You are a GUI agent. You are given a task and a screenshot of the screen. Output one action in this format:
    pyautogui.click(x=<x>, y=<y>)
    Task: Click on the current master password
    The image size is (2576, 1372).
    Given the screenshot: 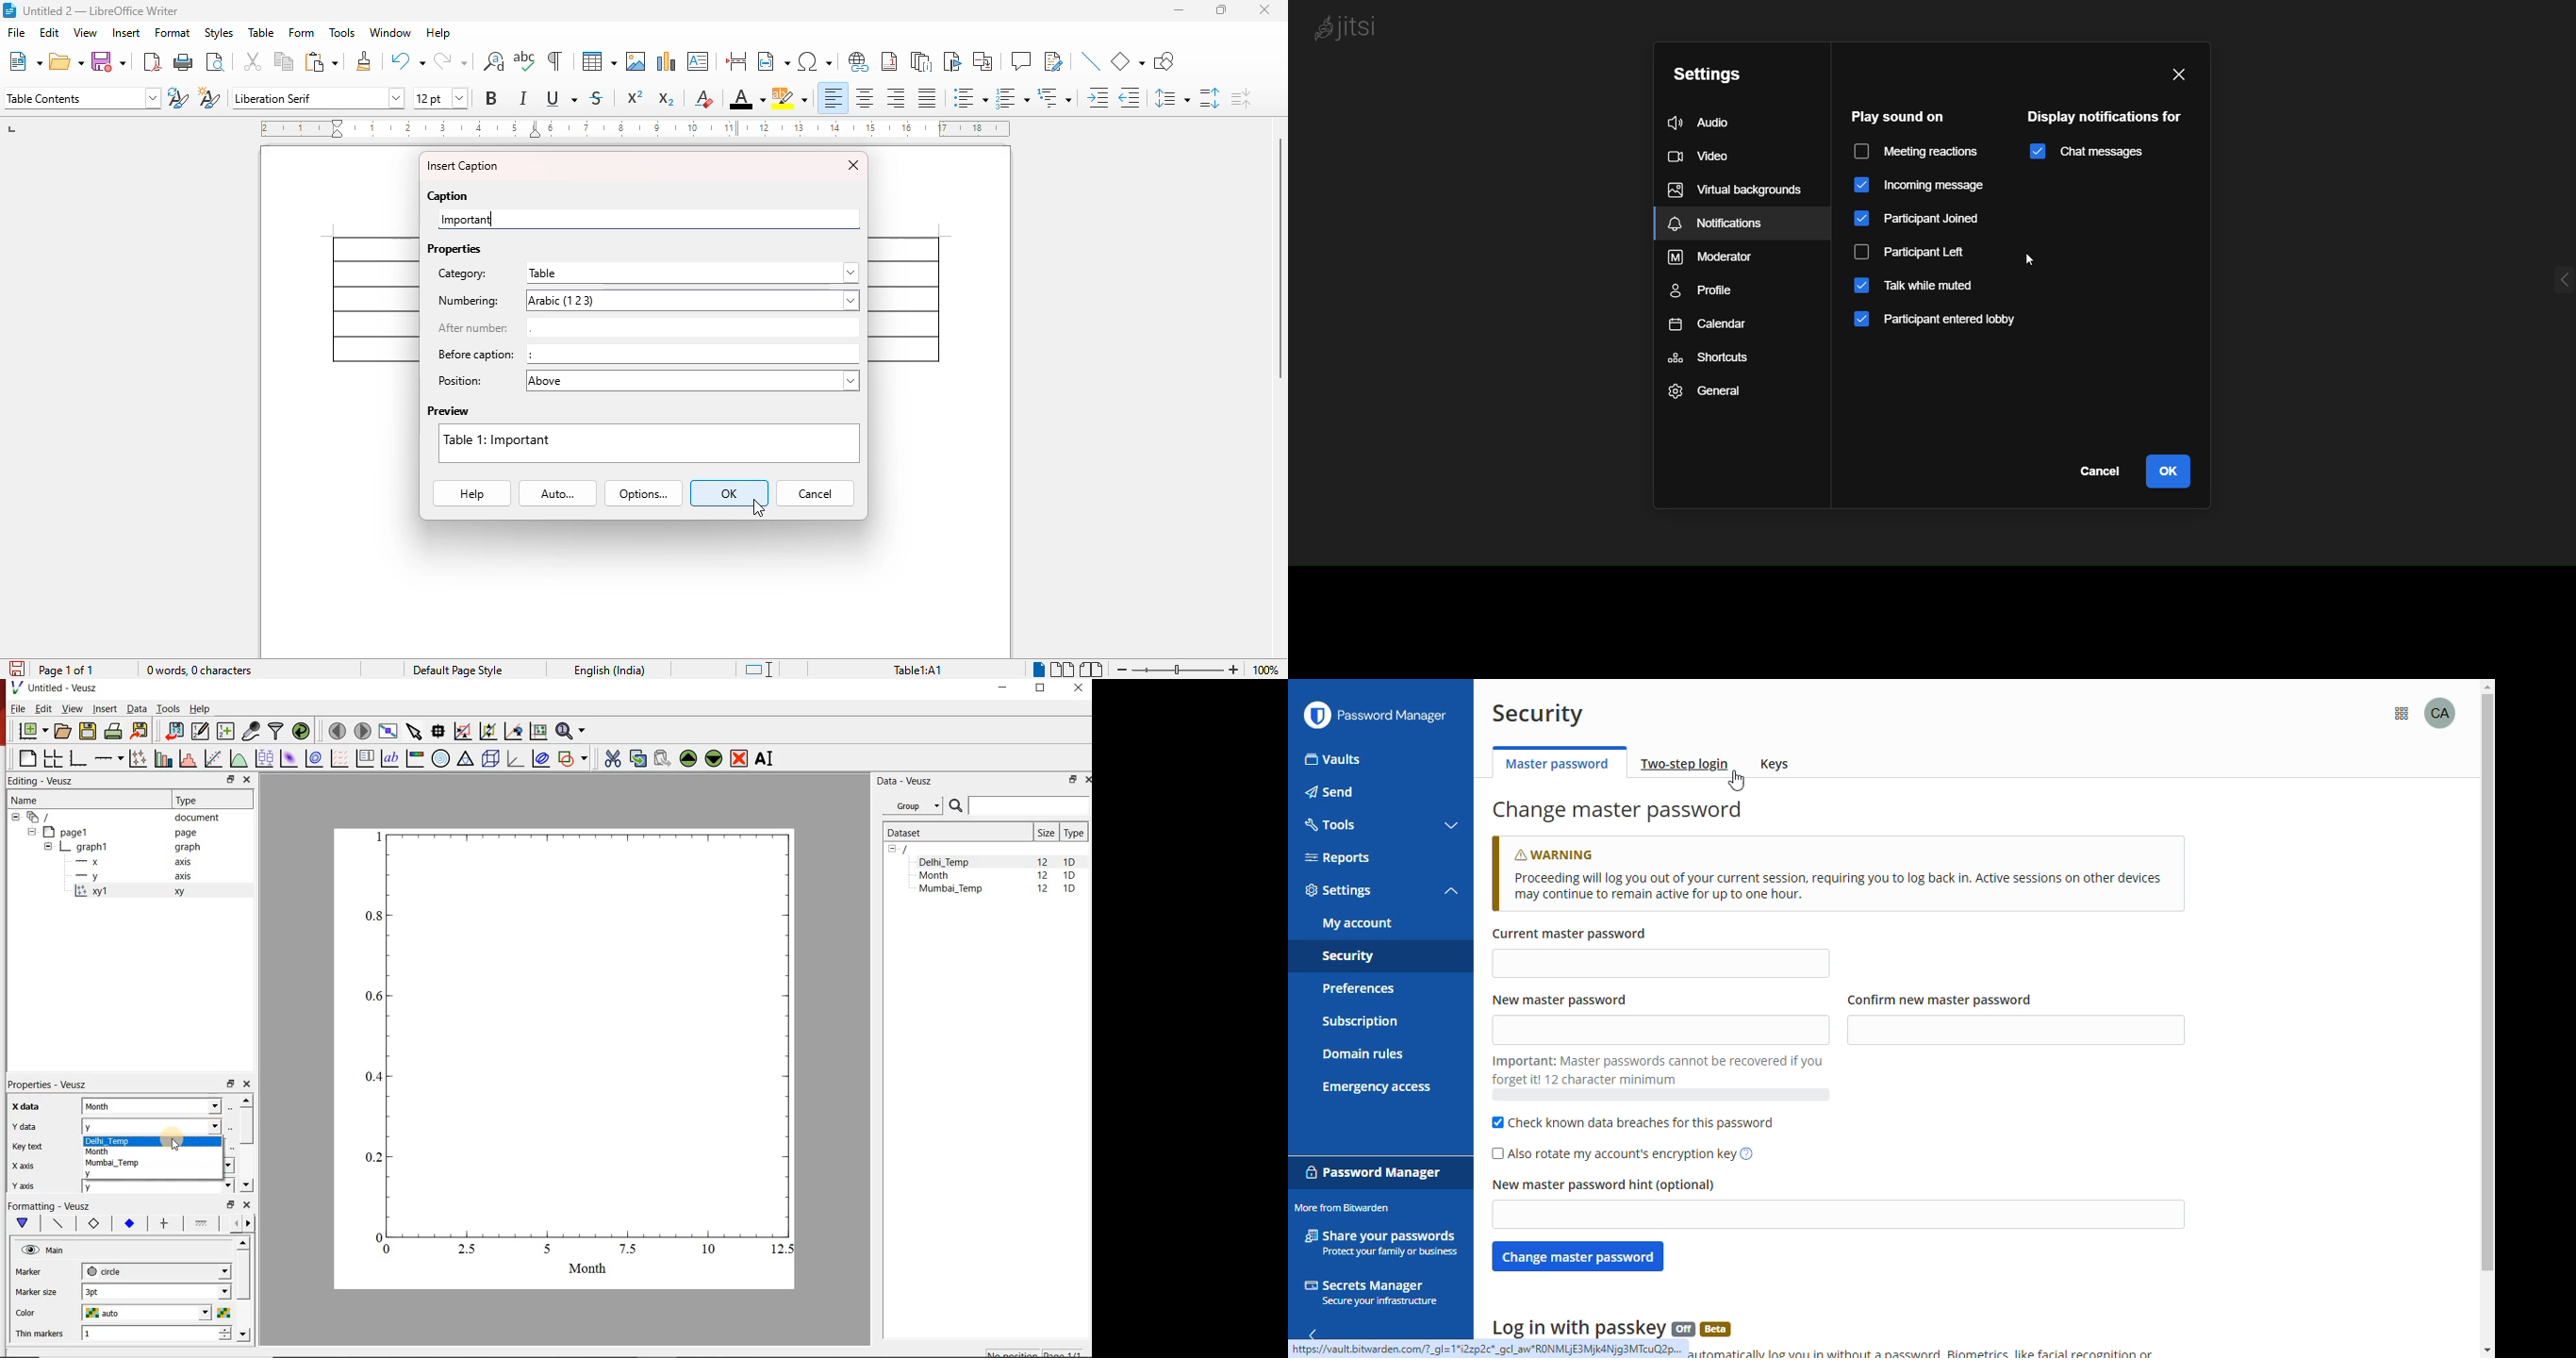 What is the action you would take?
    pyautogui.click(x=1662, y=953)
    